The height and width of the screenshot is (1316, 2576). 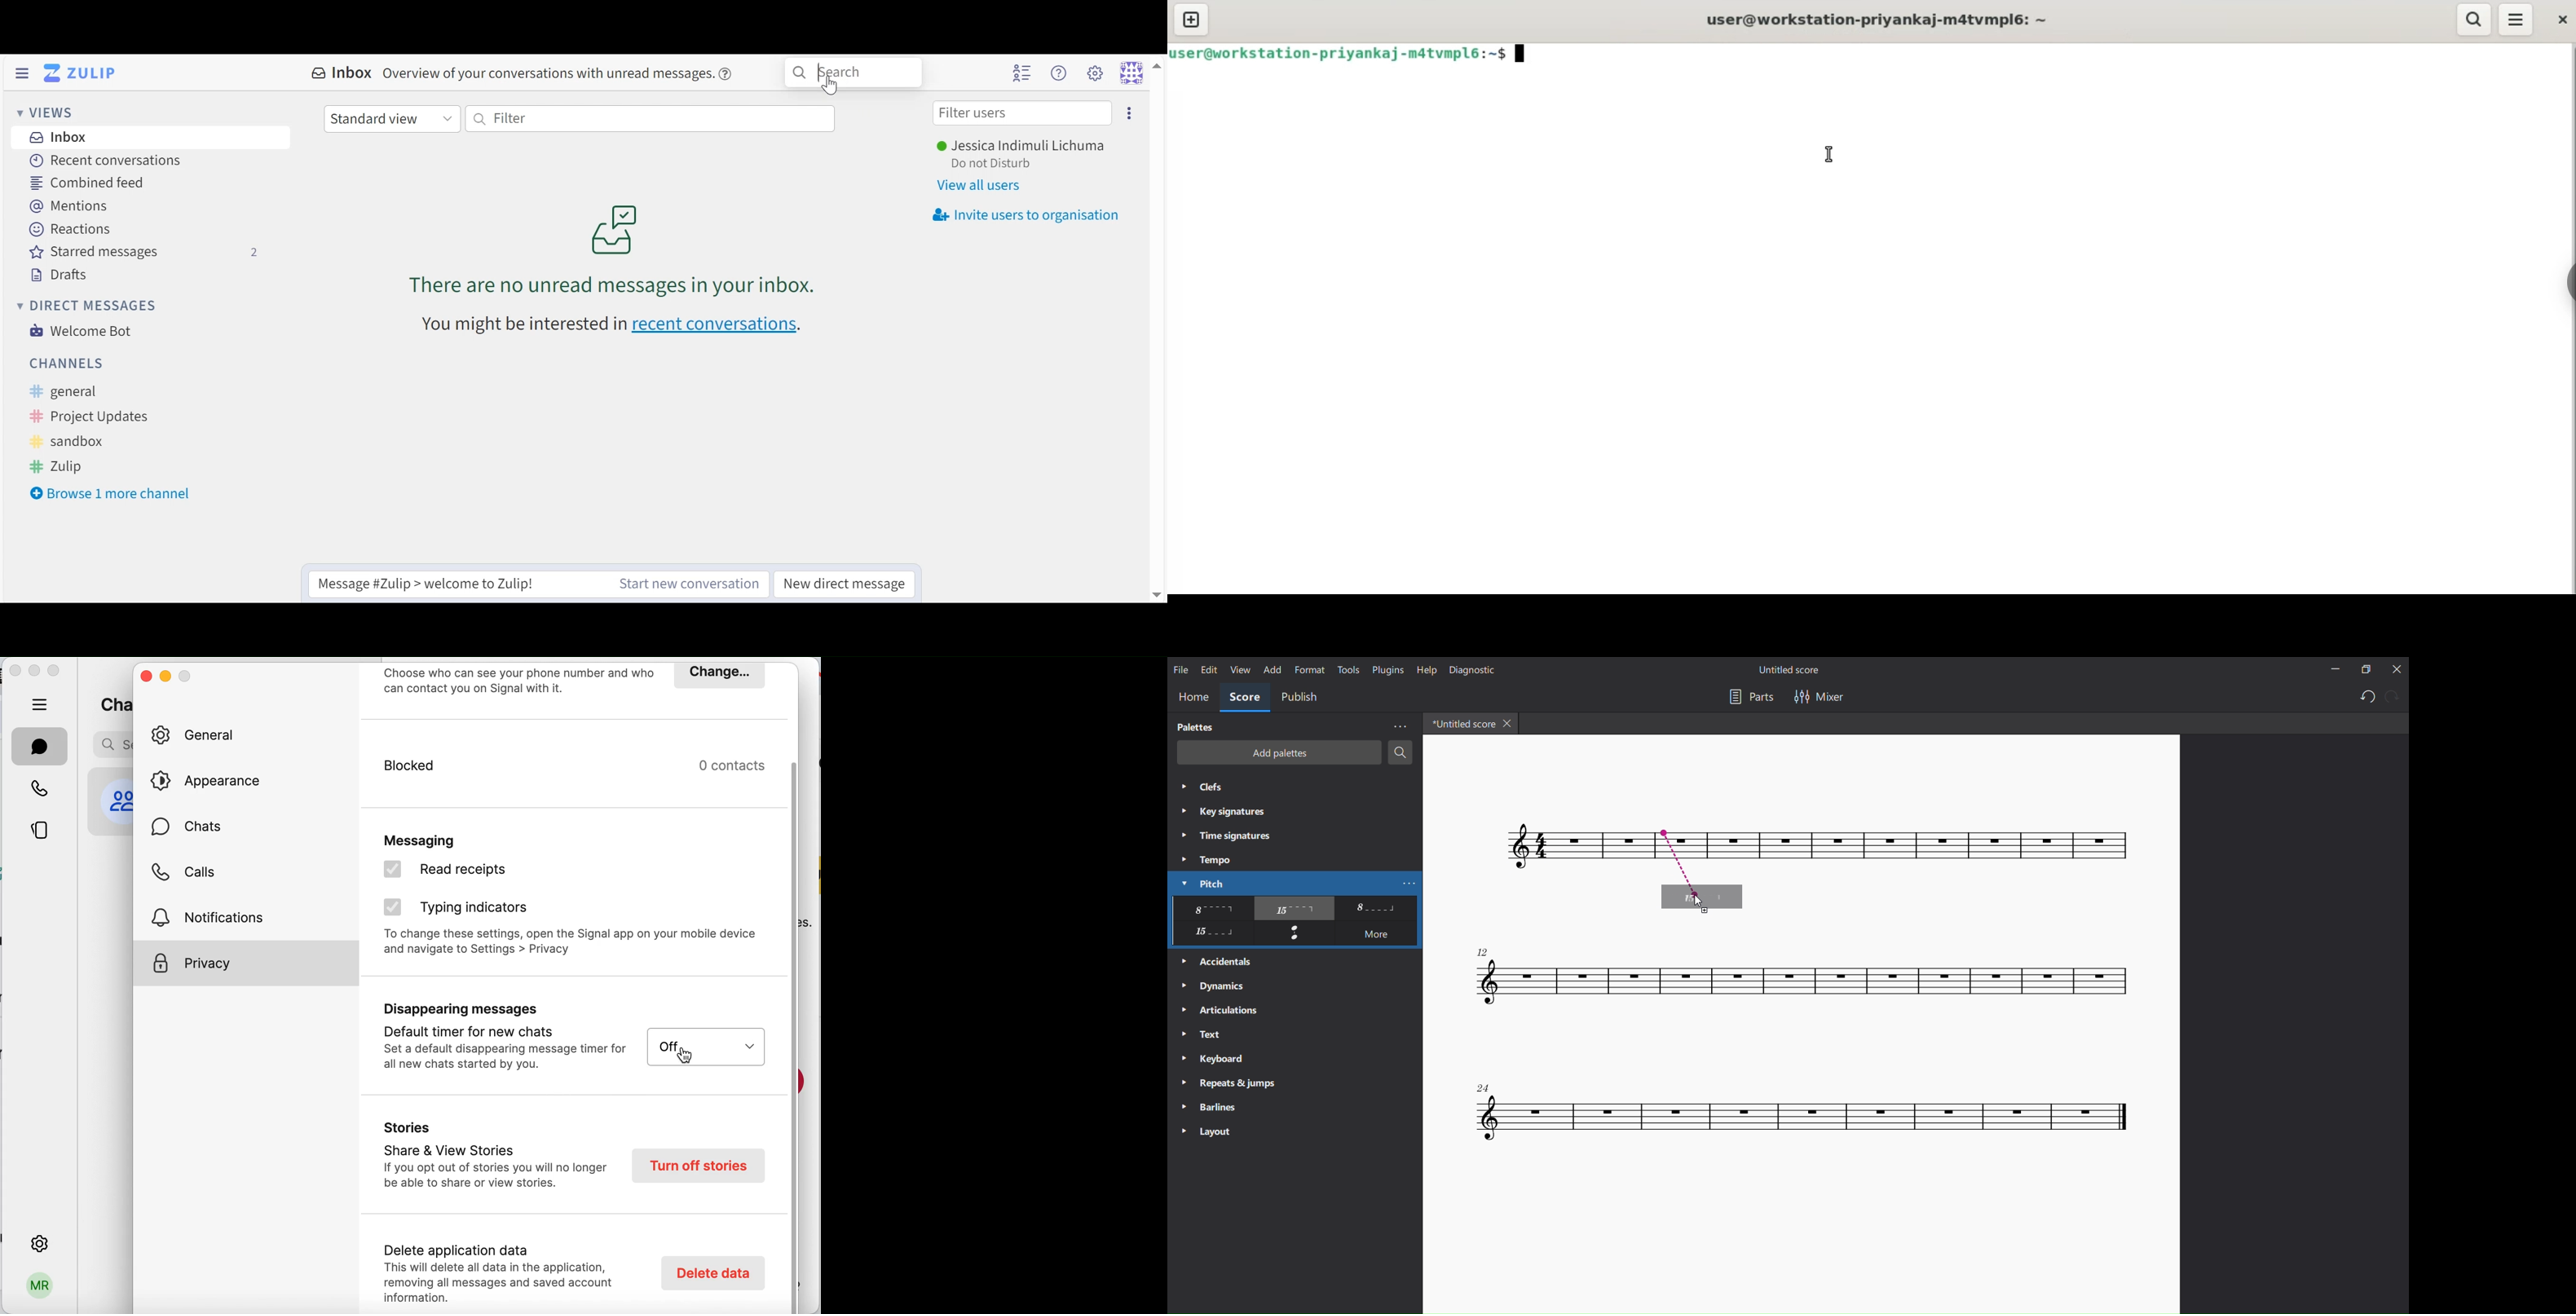 What do you see at coordinates (616, 325) in the screenshot?
I see `recent conversations` at bounding box center [616, 325].